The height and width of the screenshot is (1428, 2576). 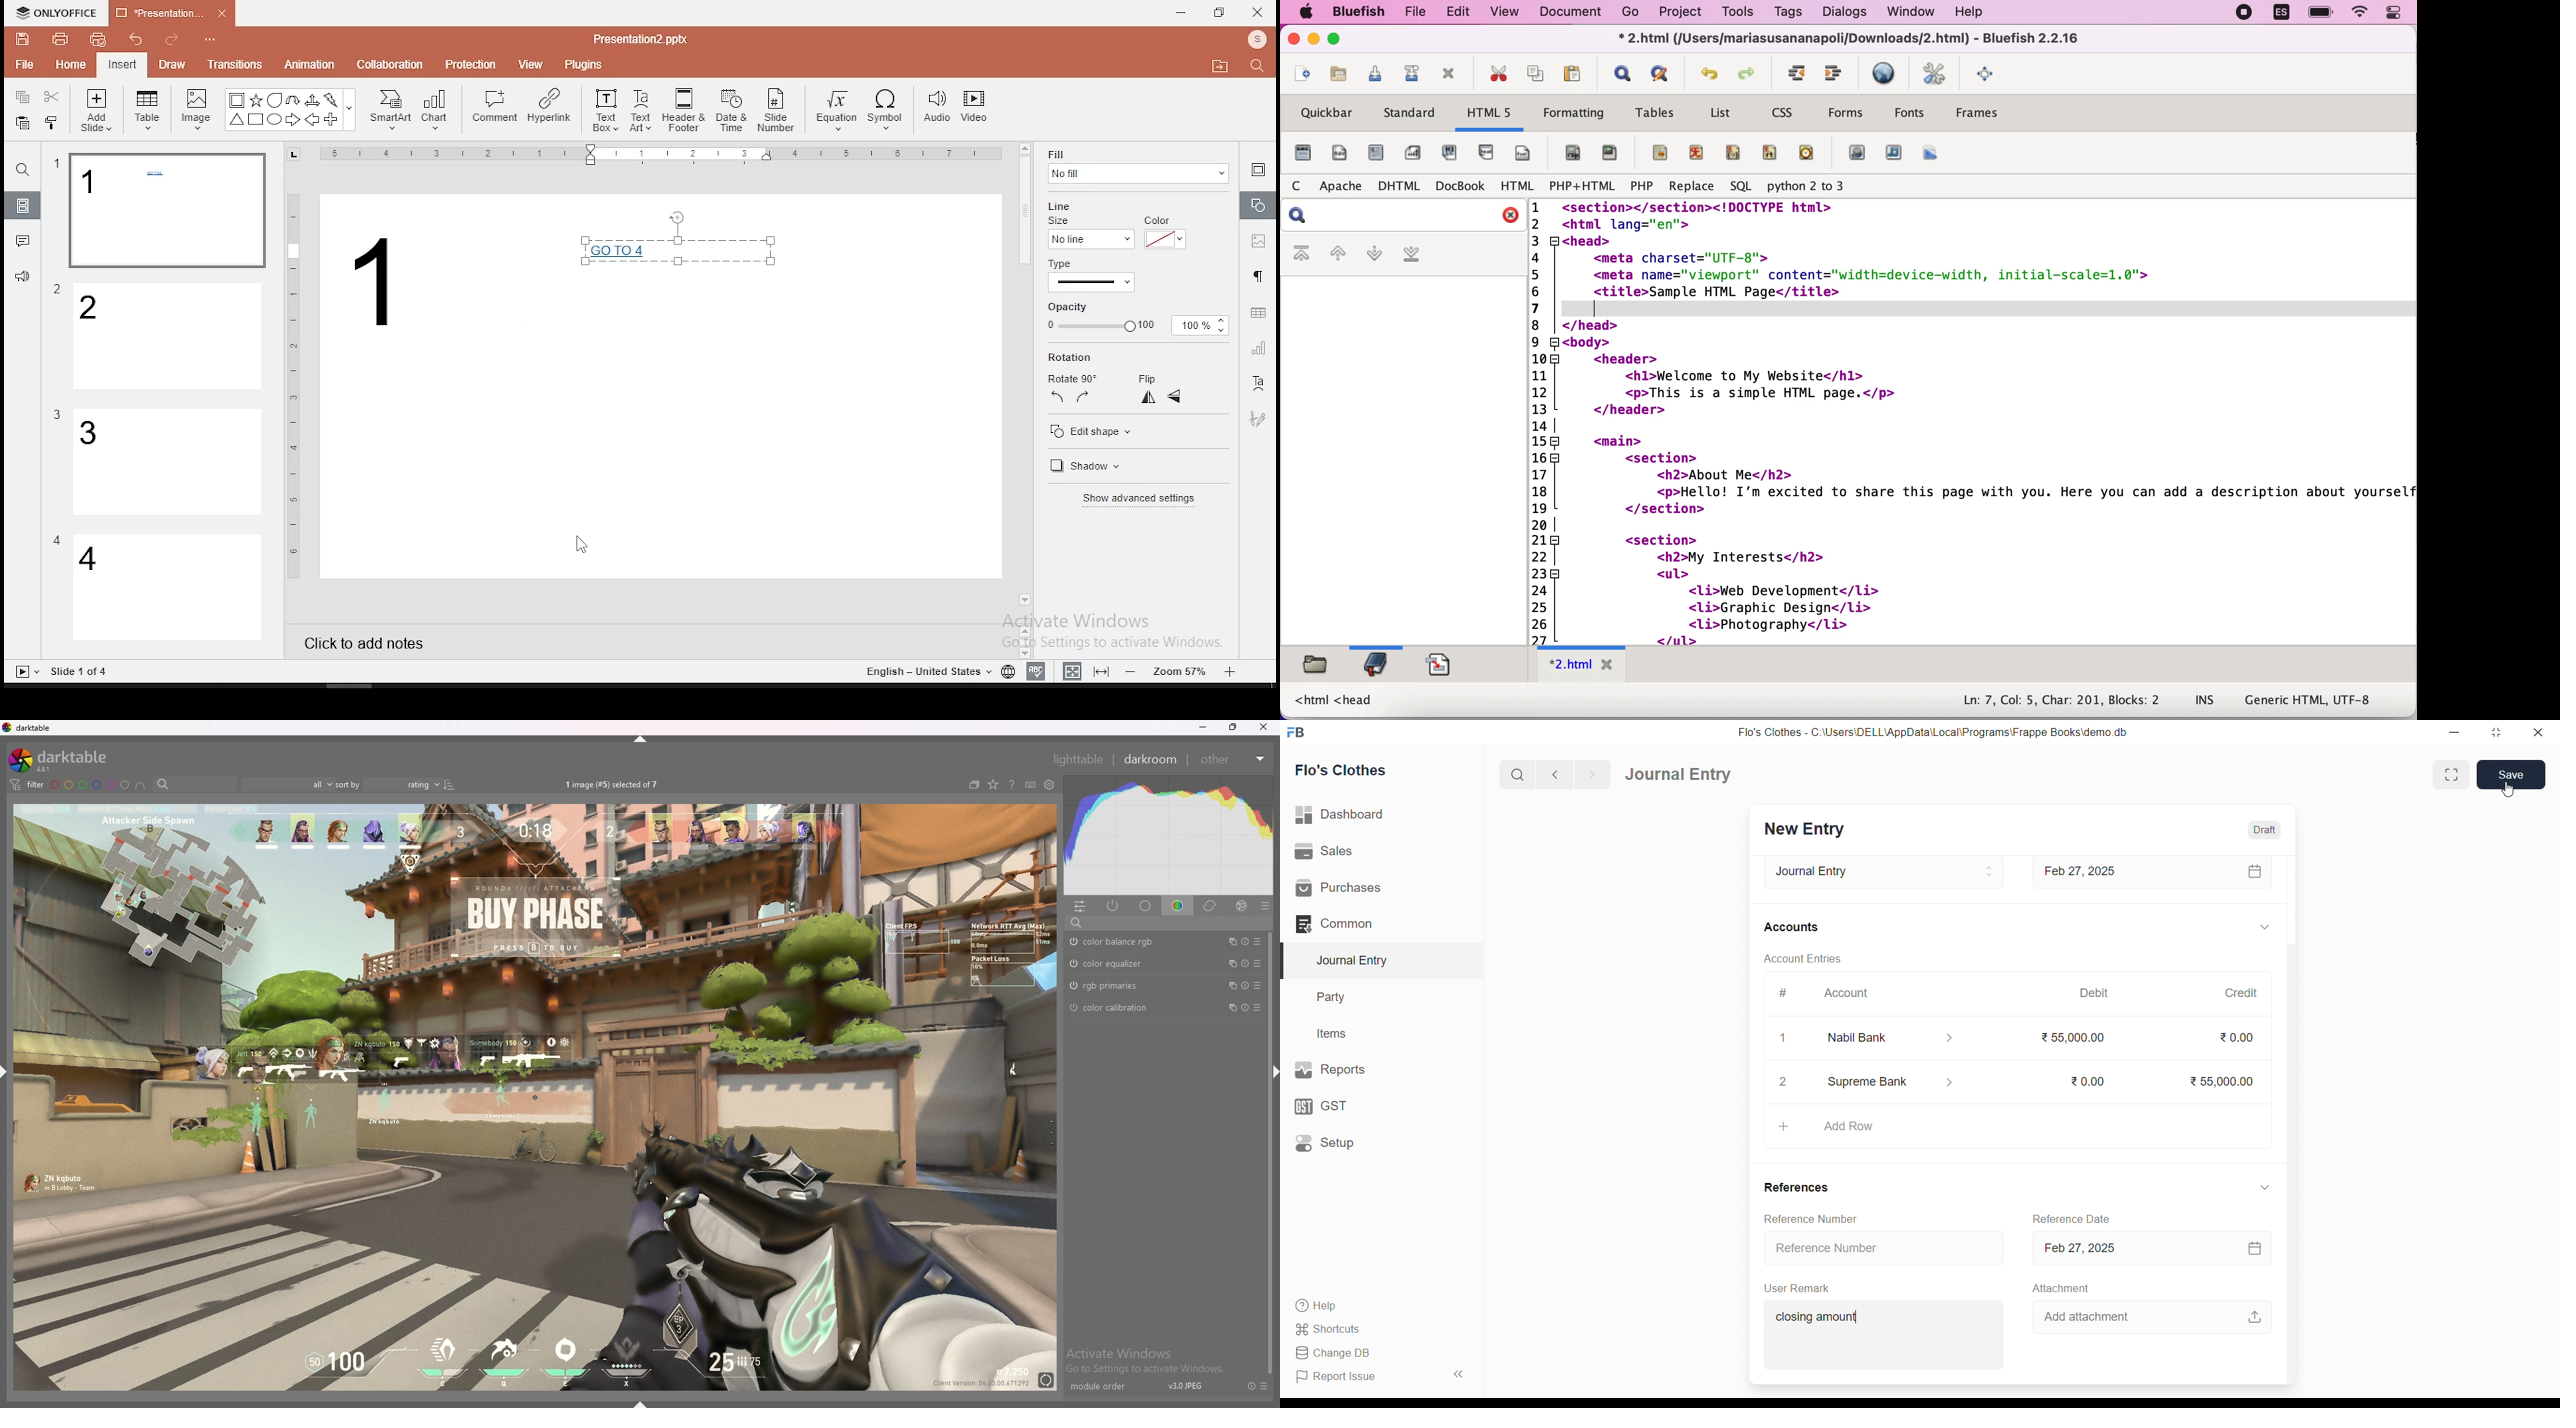 I want to click on comment, so click(x=495, y=107).